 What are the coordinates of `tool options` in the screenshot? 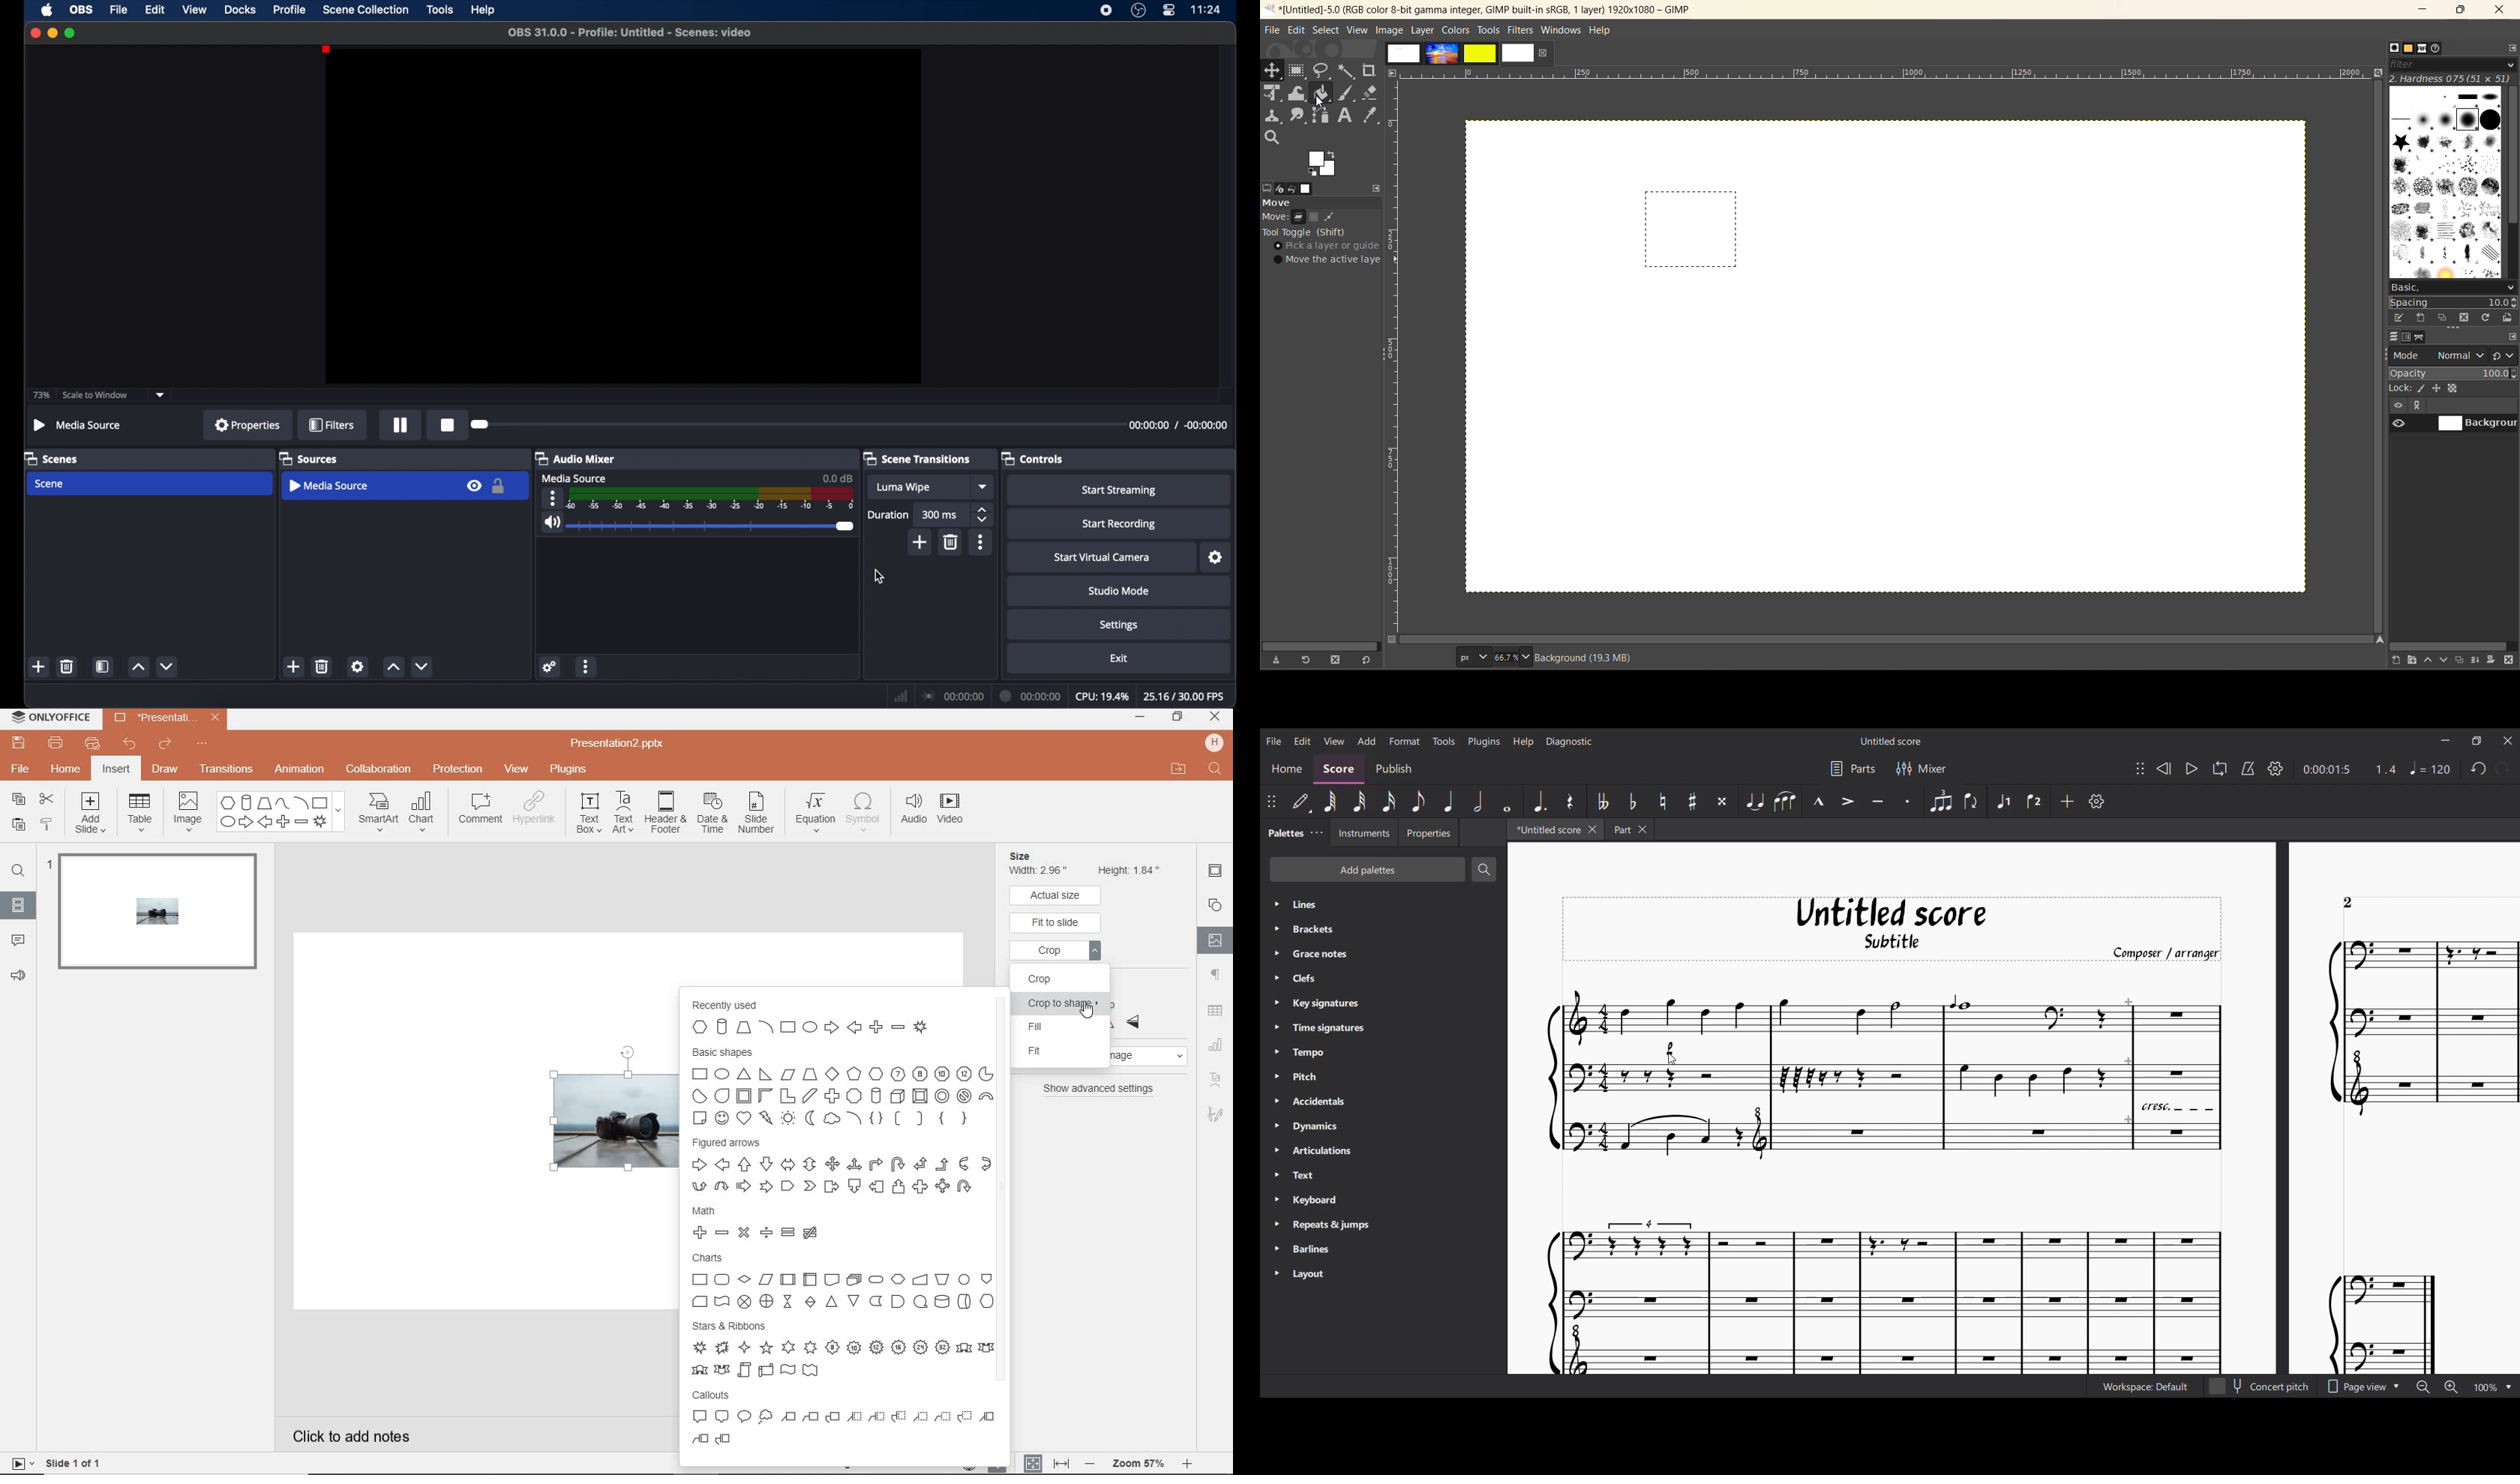 It's located at (1268, 188).